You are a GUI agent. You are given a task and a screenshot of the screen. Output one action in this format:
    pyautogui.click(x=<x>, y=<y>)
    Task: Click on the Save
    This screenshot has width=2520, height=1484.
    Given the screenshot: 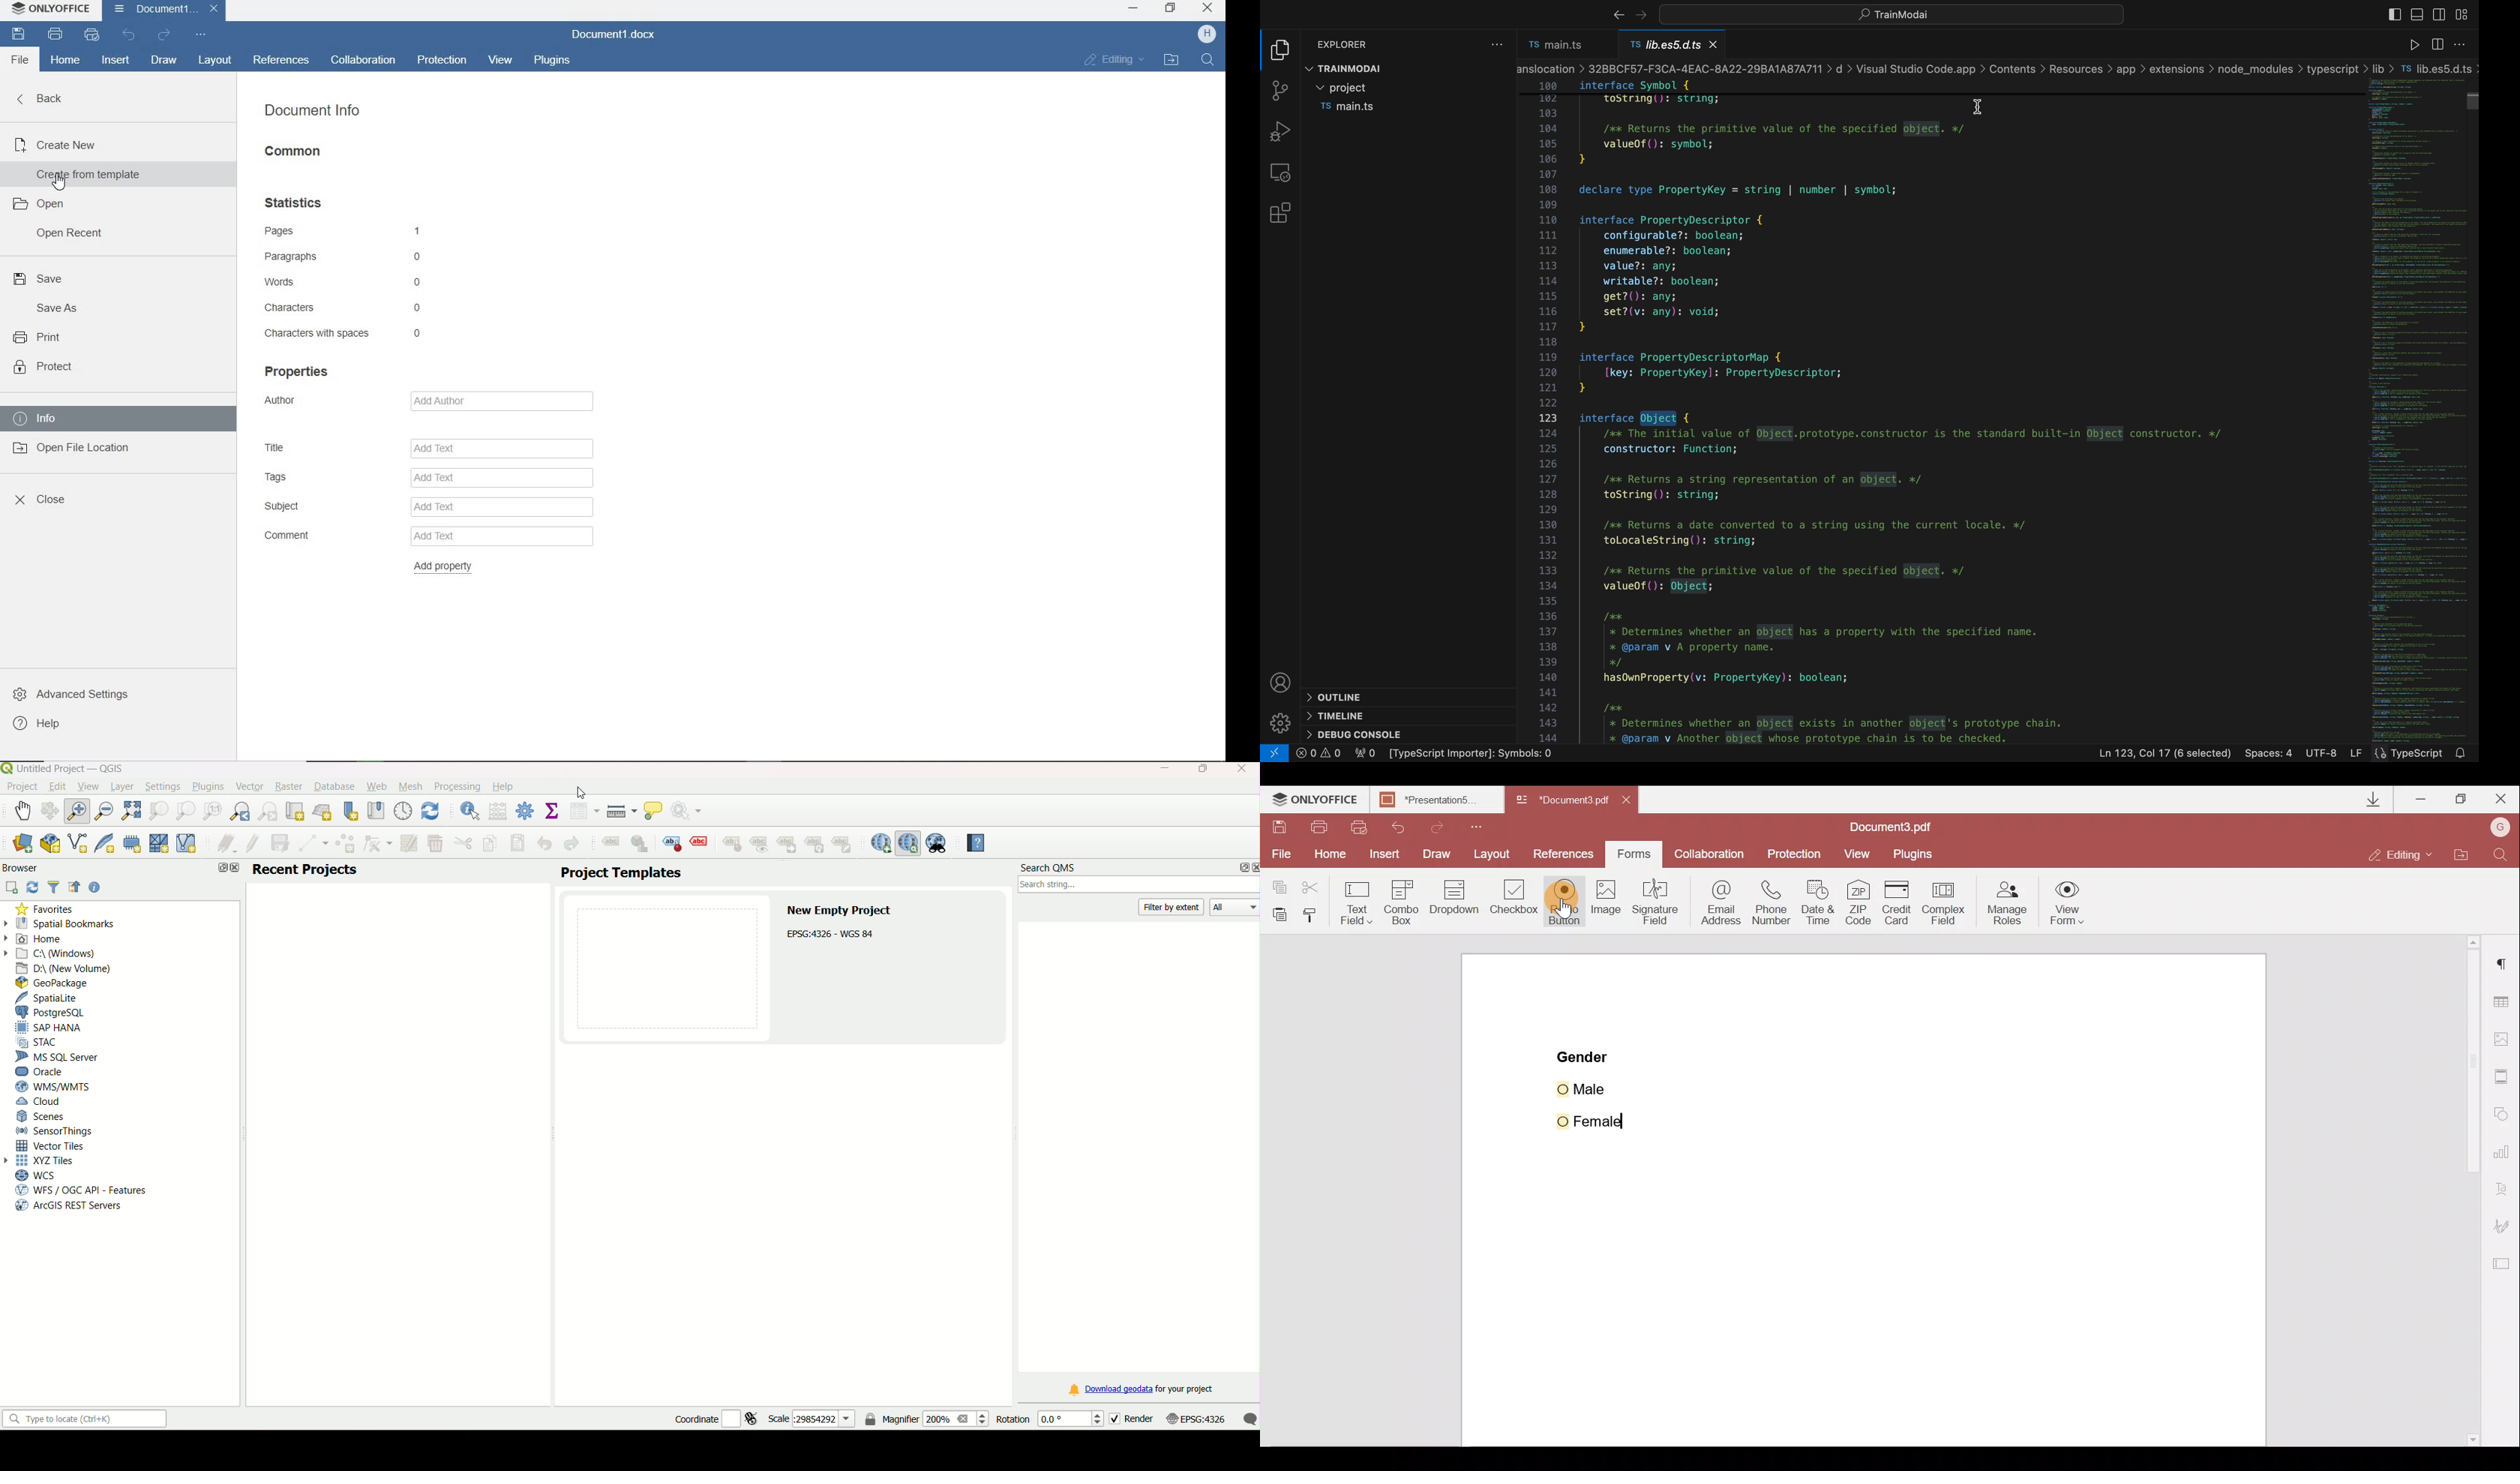 What is the action you would take?
    pyautogui.click(x=1281, y=828)
    